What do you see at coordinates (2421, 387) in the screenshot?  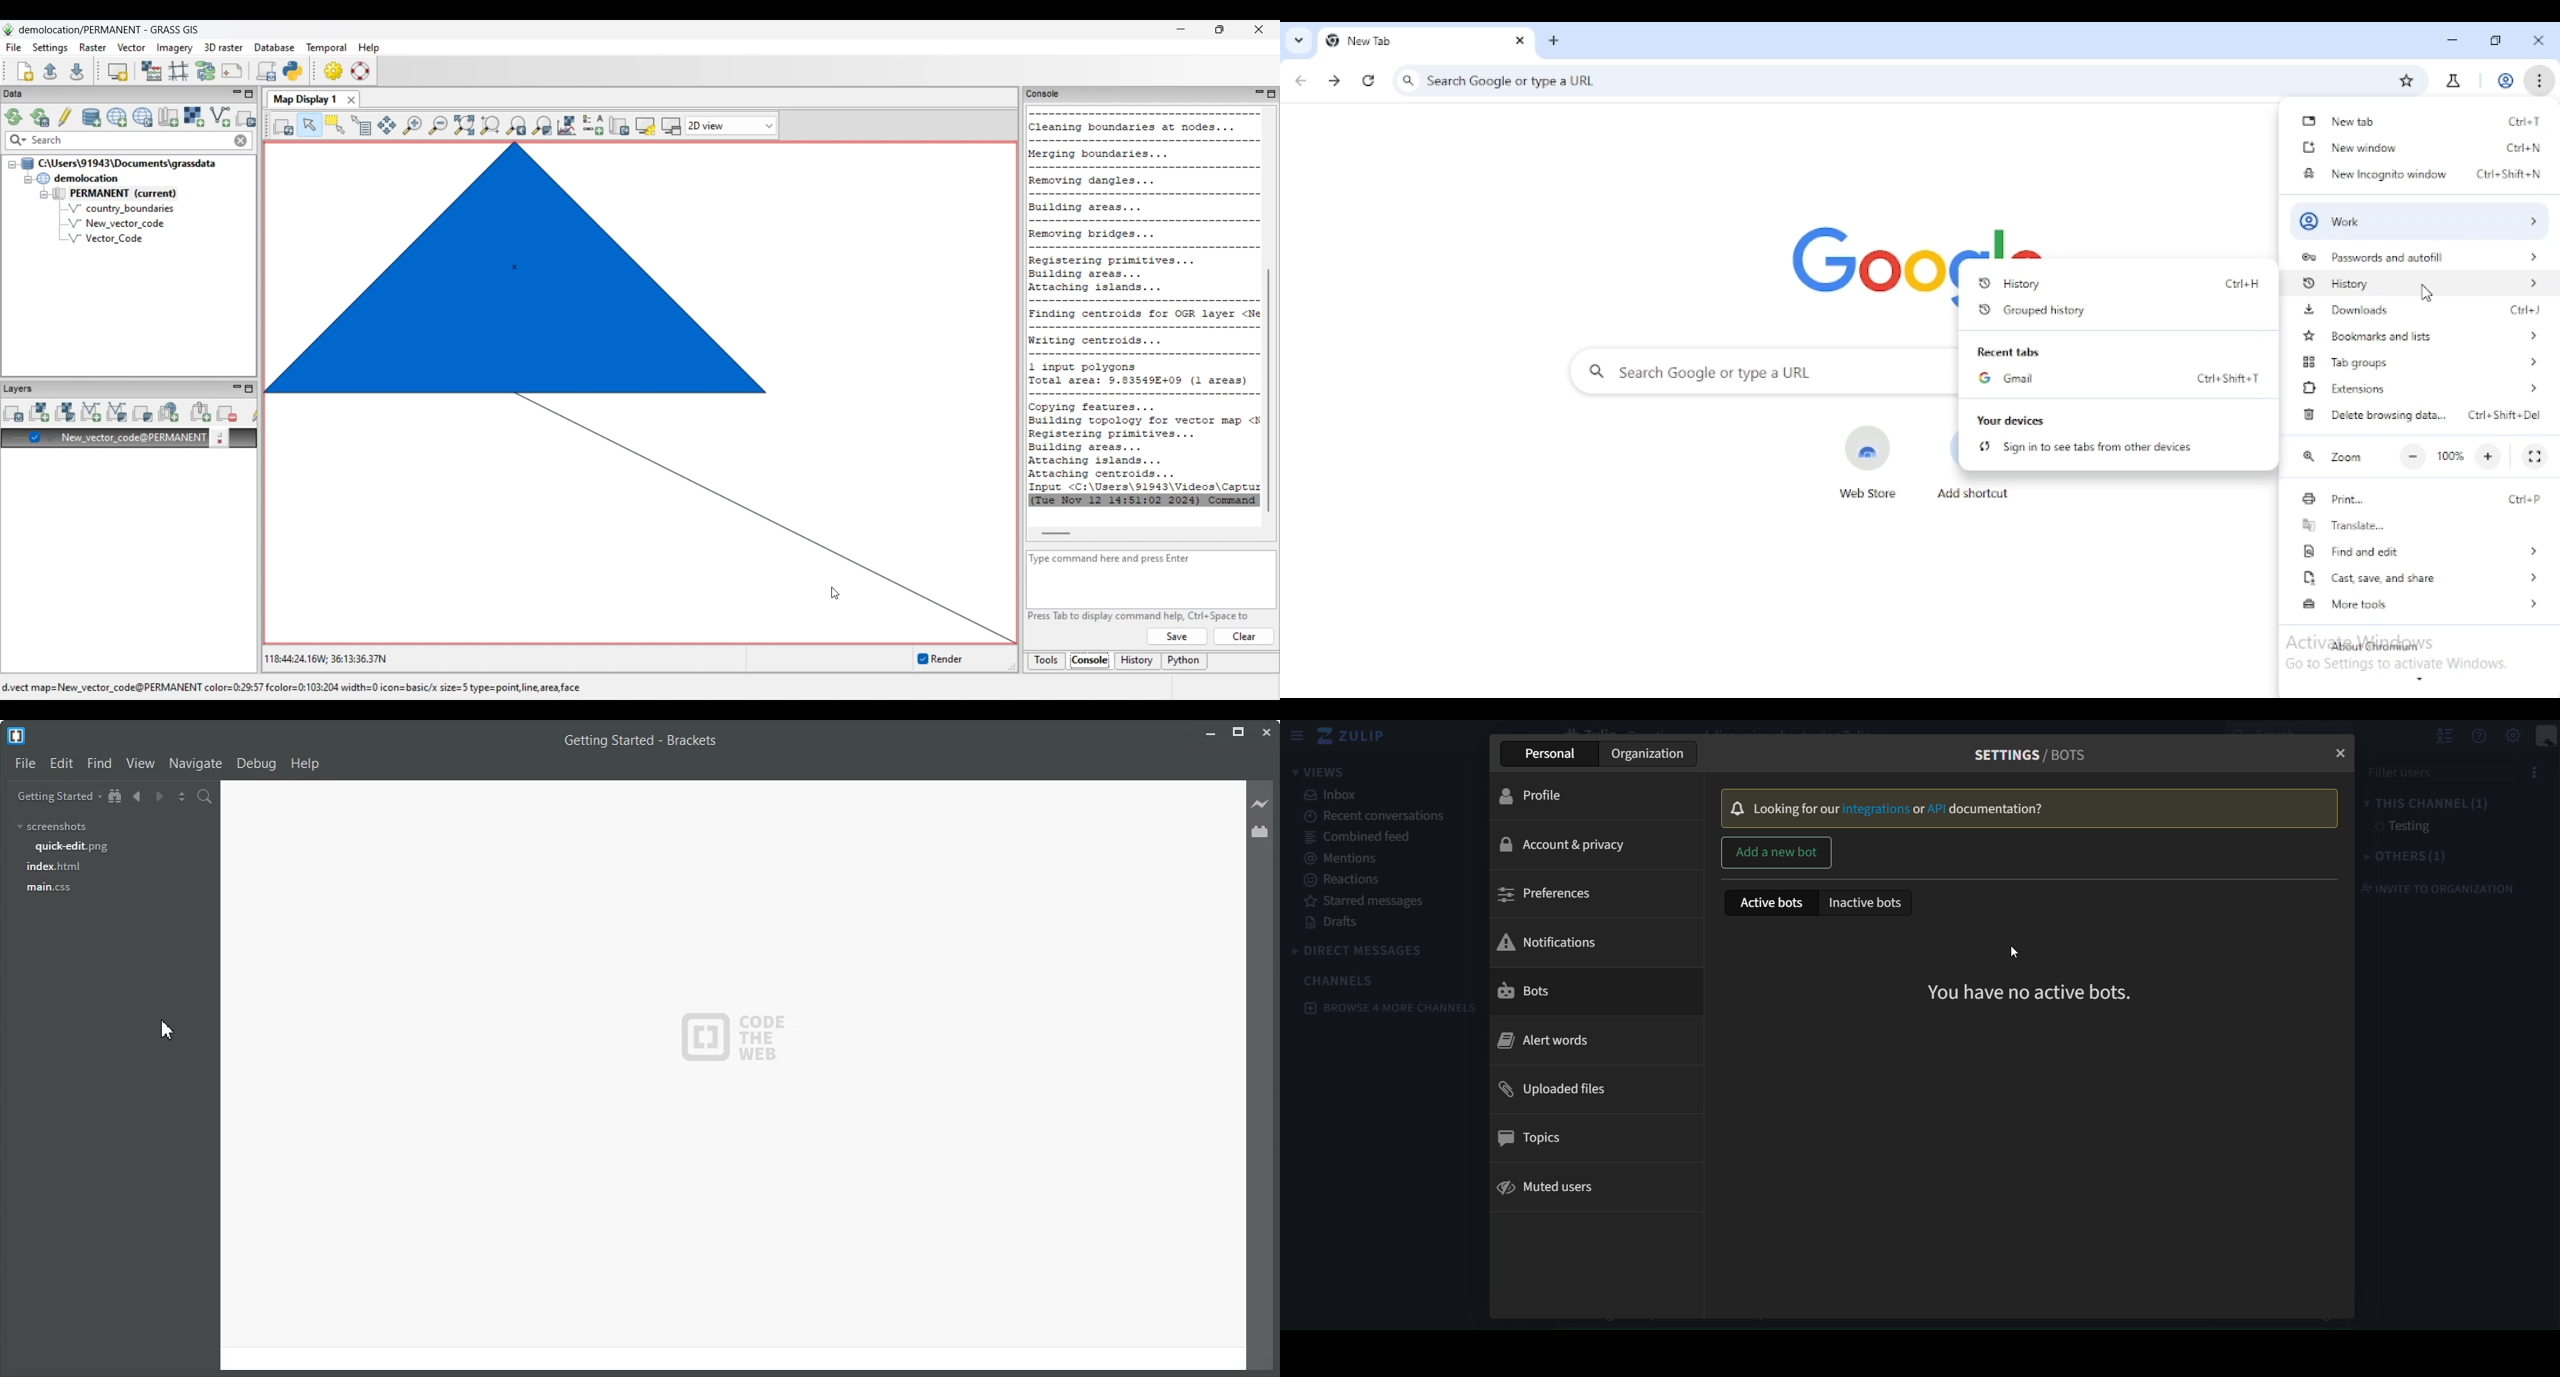 I see `extensions` at bounding box center [2421, 387].